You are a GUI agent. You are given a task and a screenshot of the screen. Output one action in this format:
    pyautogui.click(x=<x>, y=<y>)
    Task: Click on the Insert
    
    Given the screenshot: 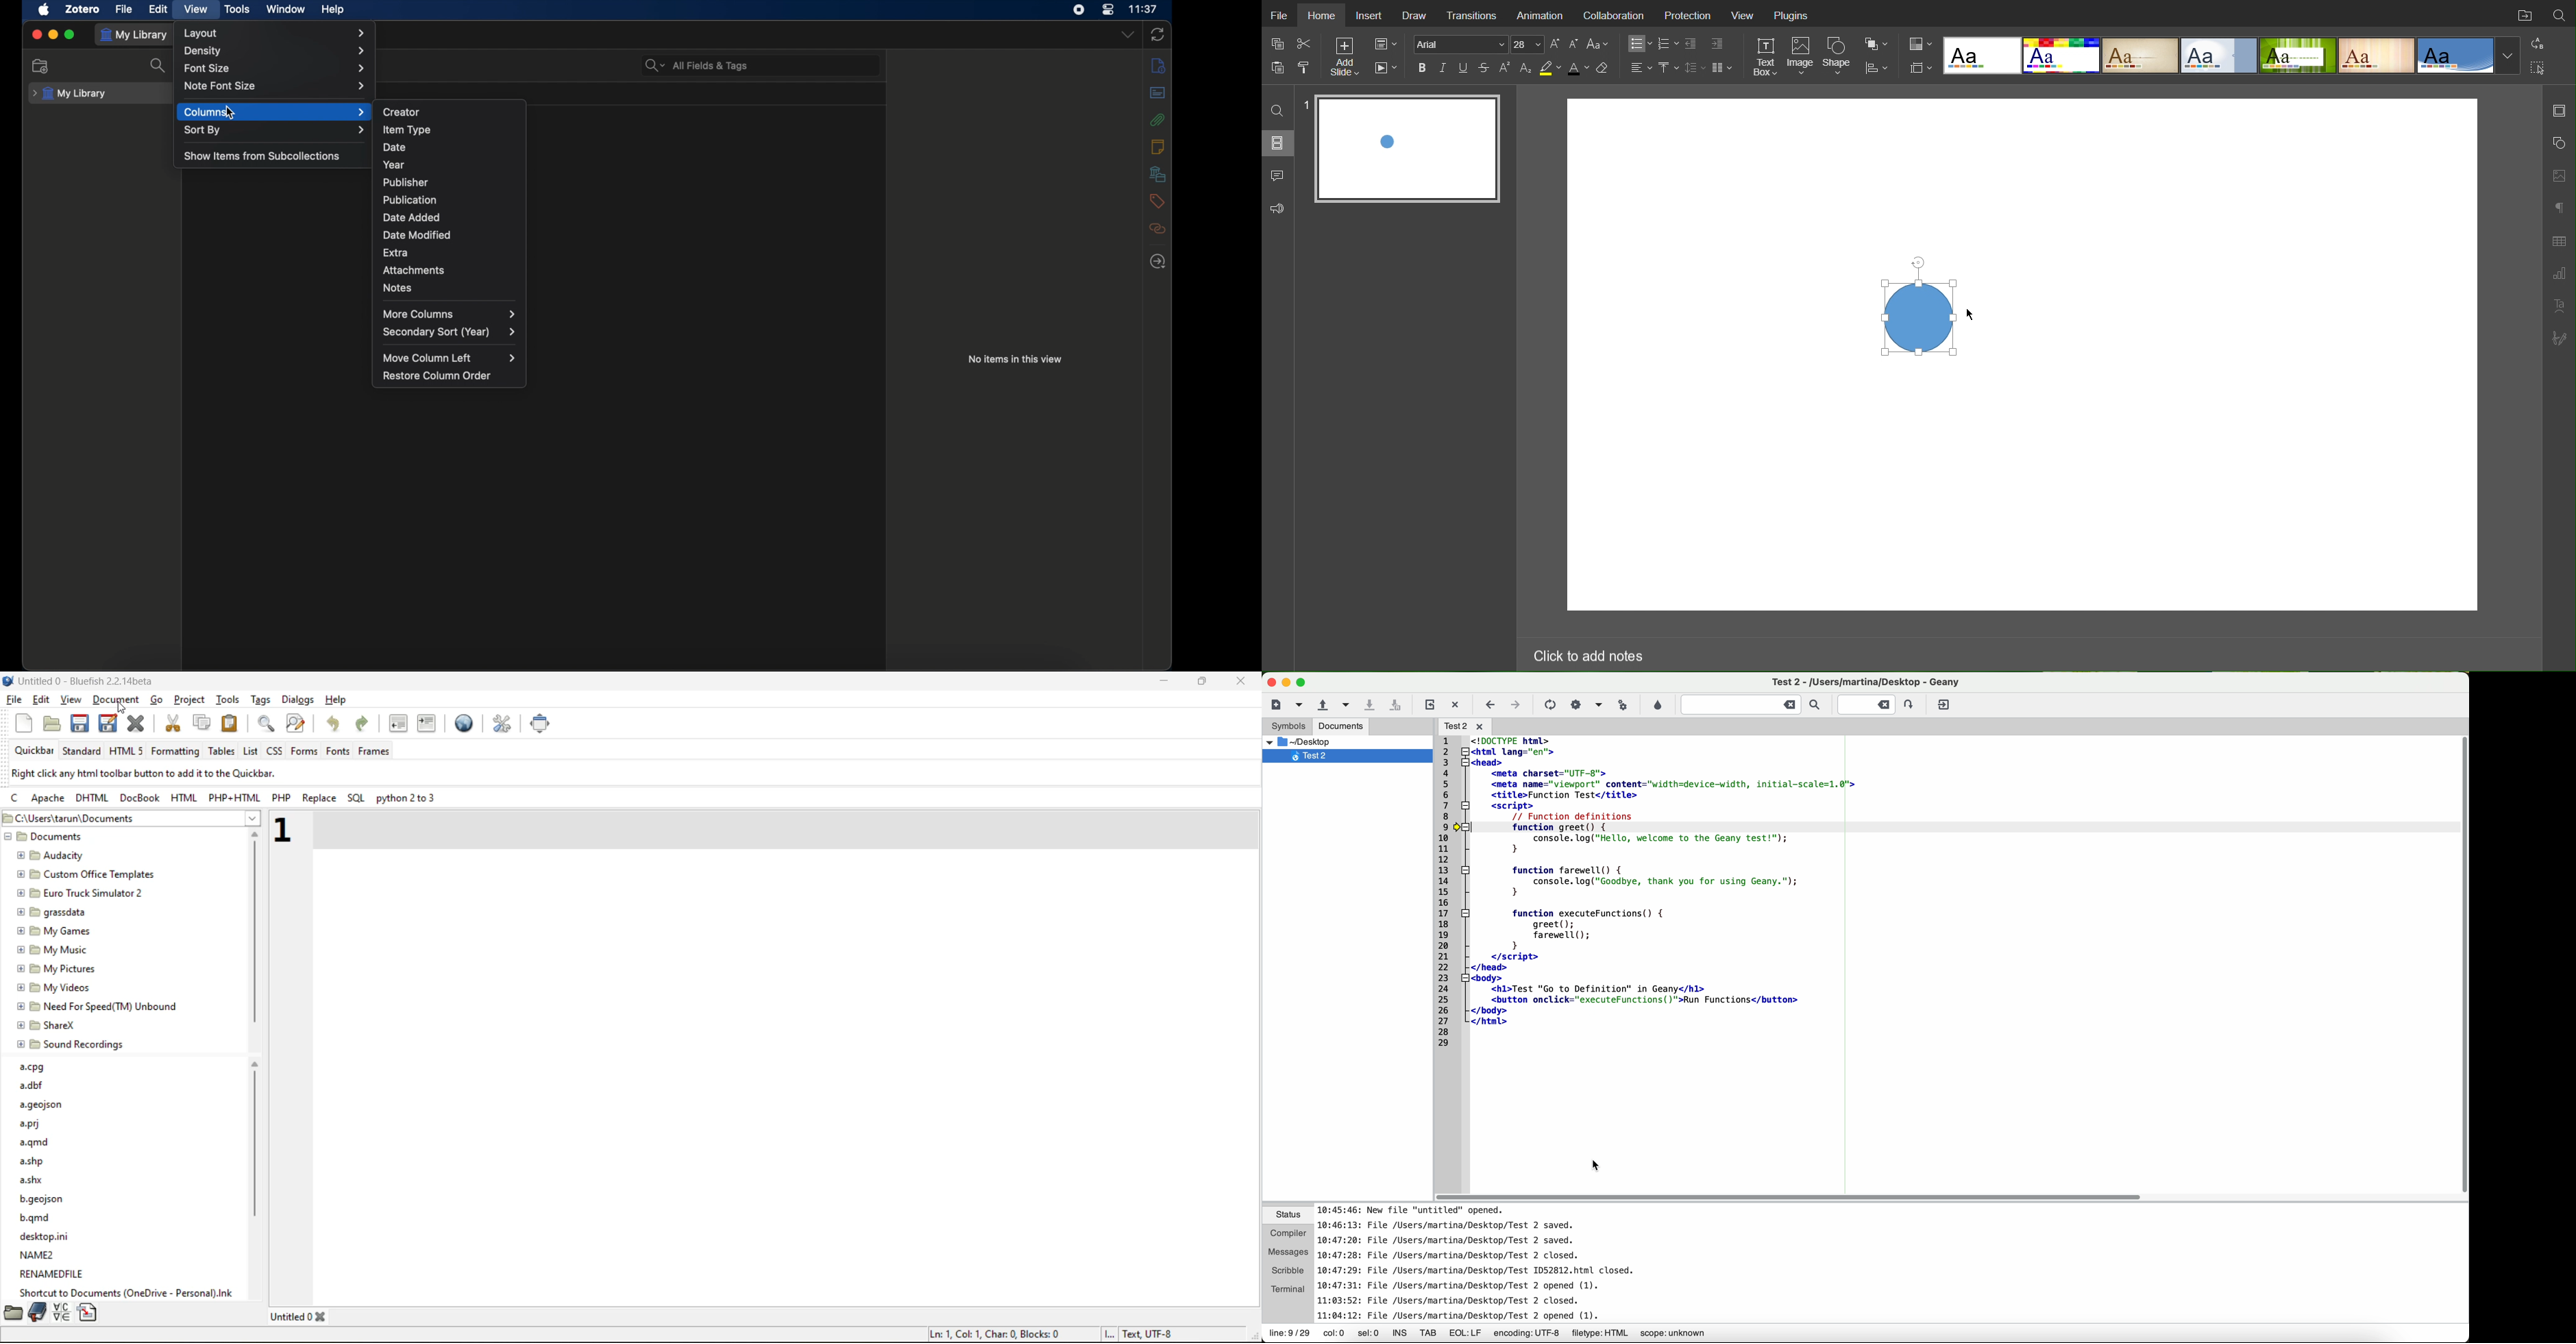 What is the action you would take?
    pyautogui.click(x=1368, y=14)
    